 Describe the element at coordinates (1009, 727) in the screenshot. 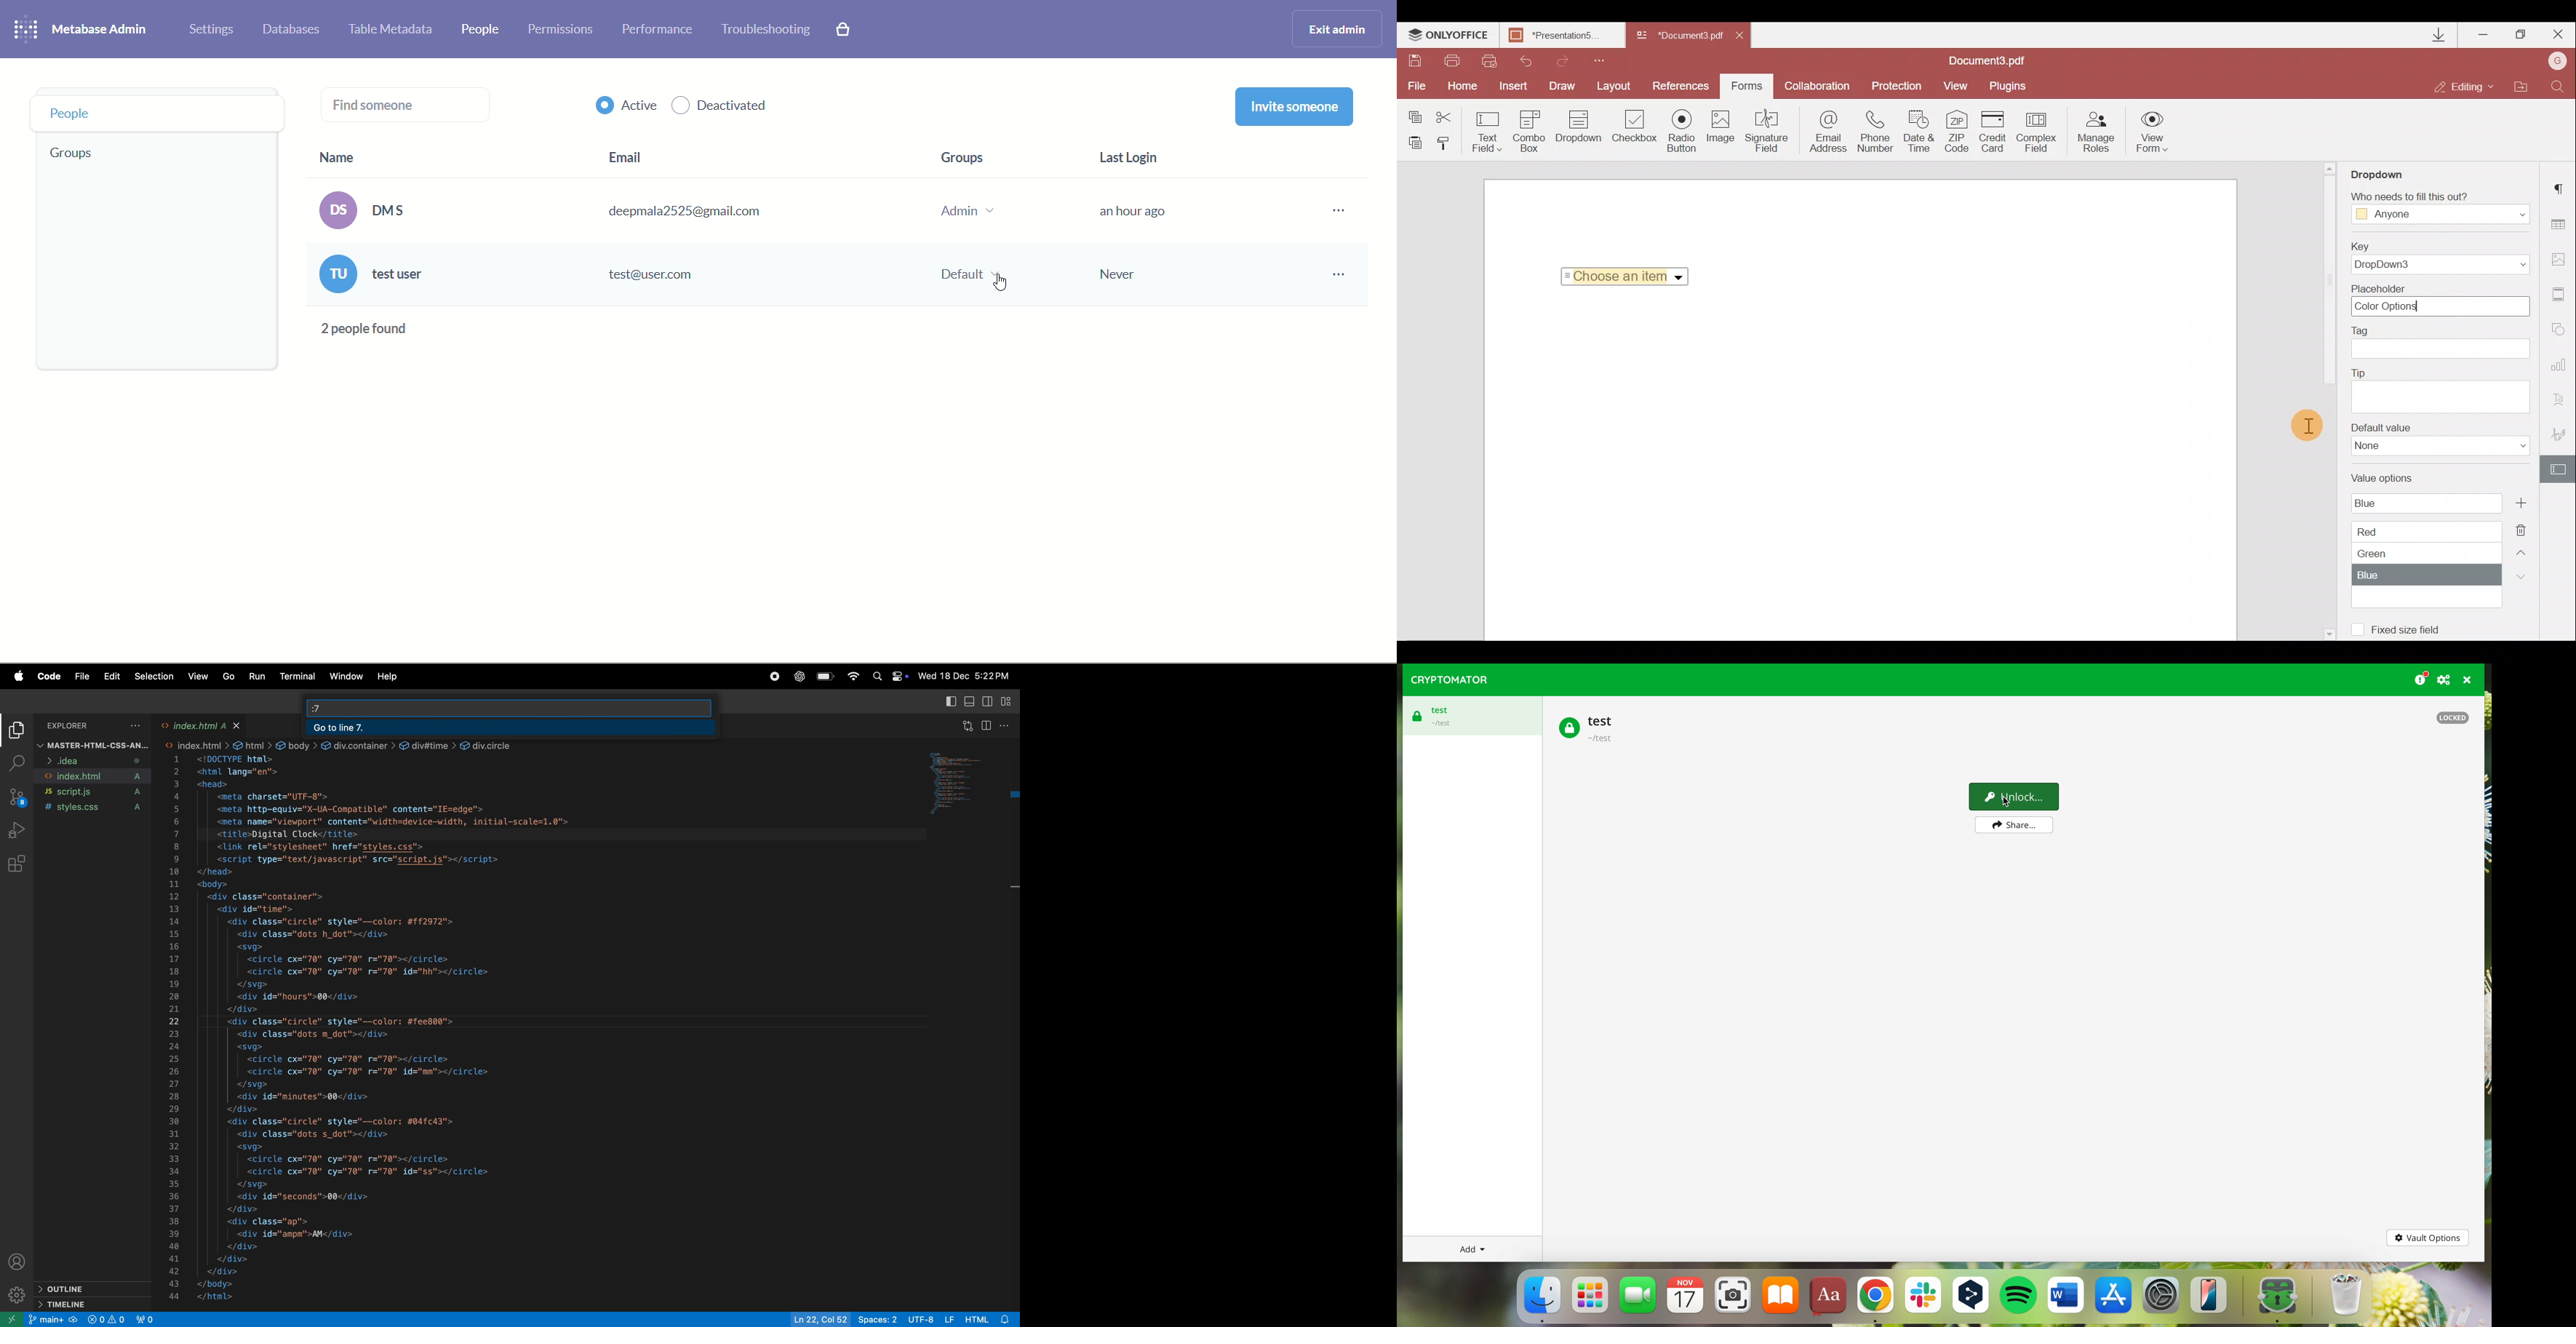

I see `options` at that location.